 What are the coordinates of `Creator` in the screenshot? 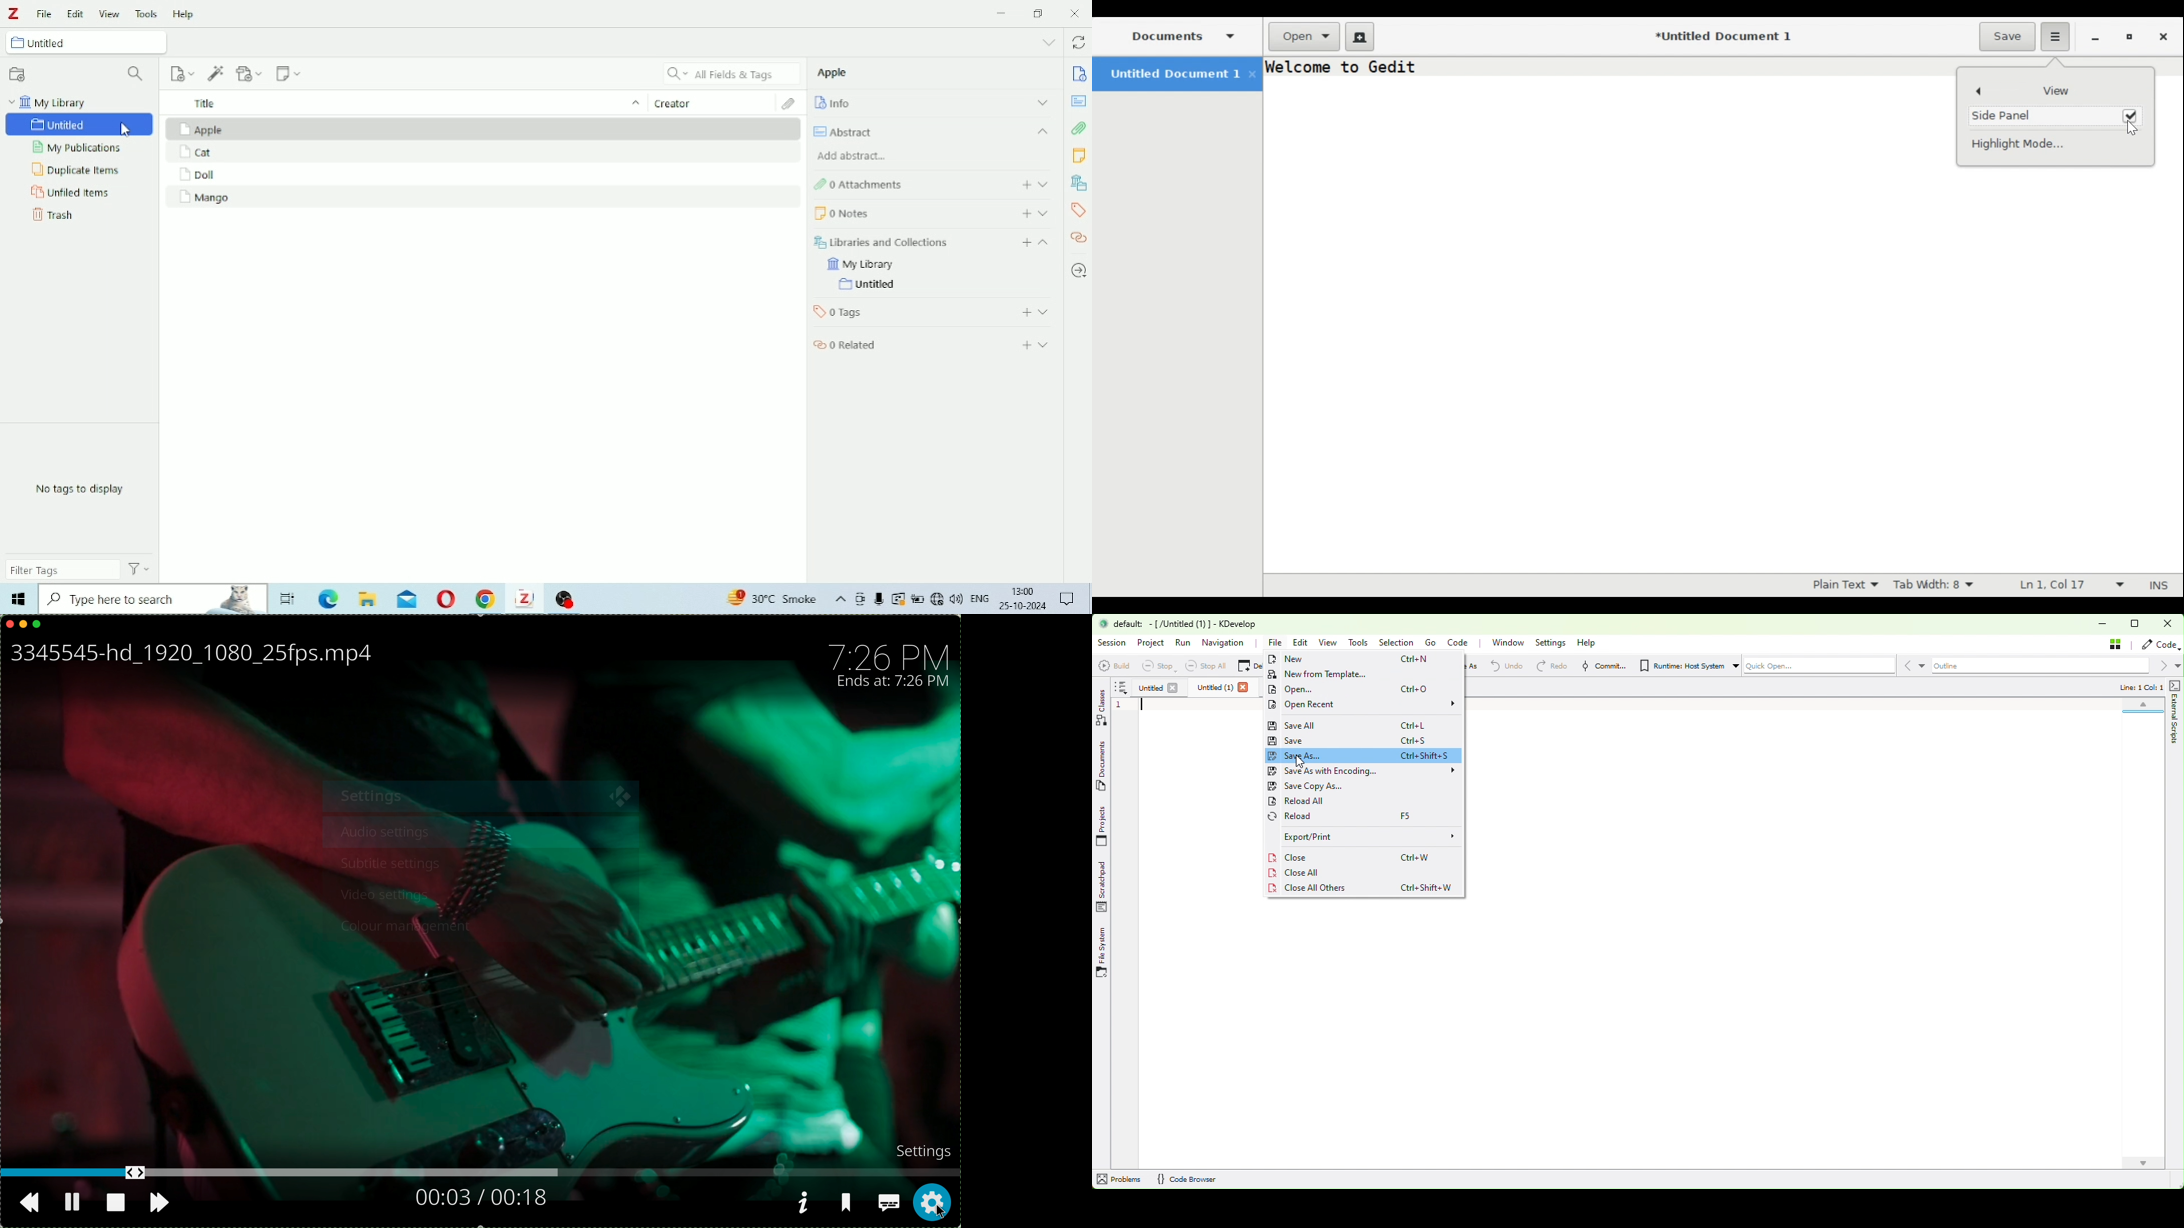 It's located at (715, 101).